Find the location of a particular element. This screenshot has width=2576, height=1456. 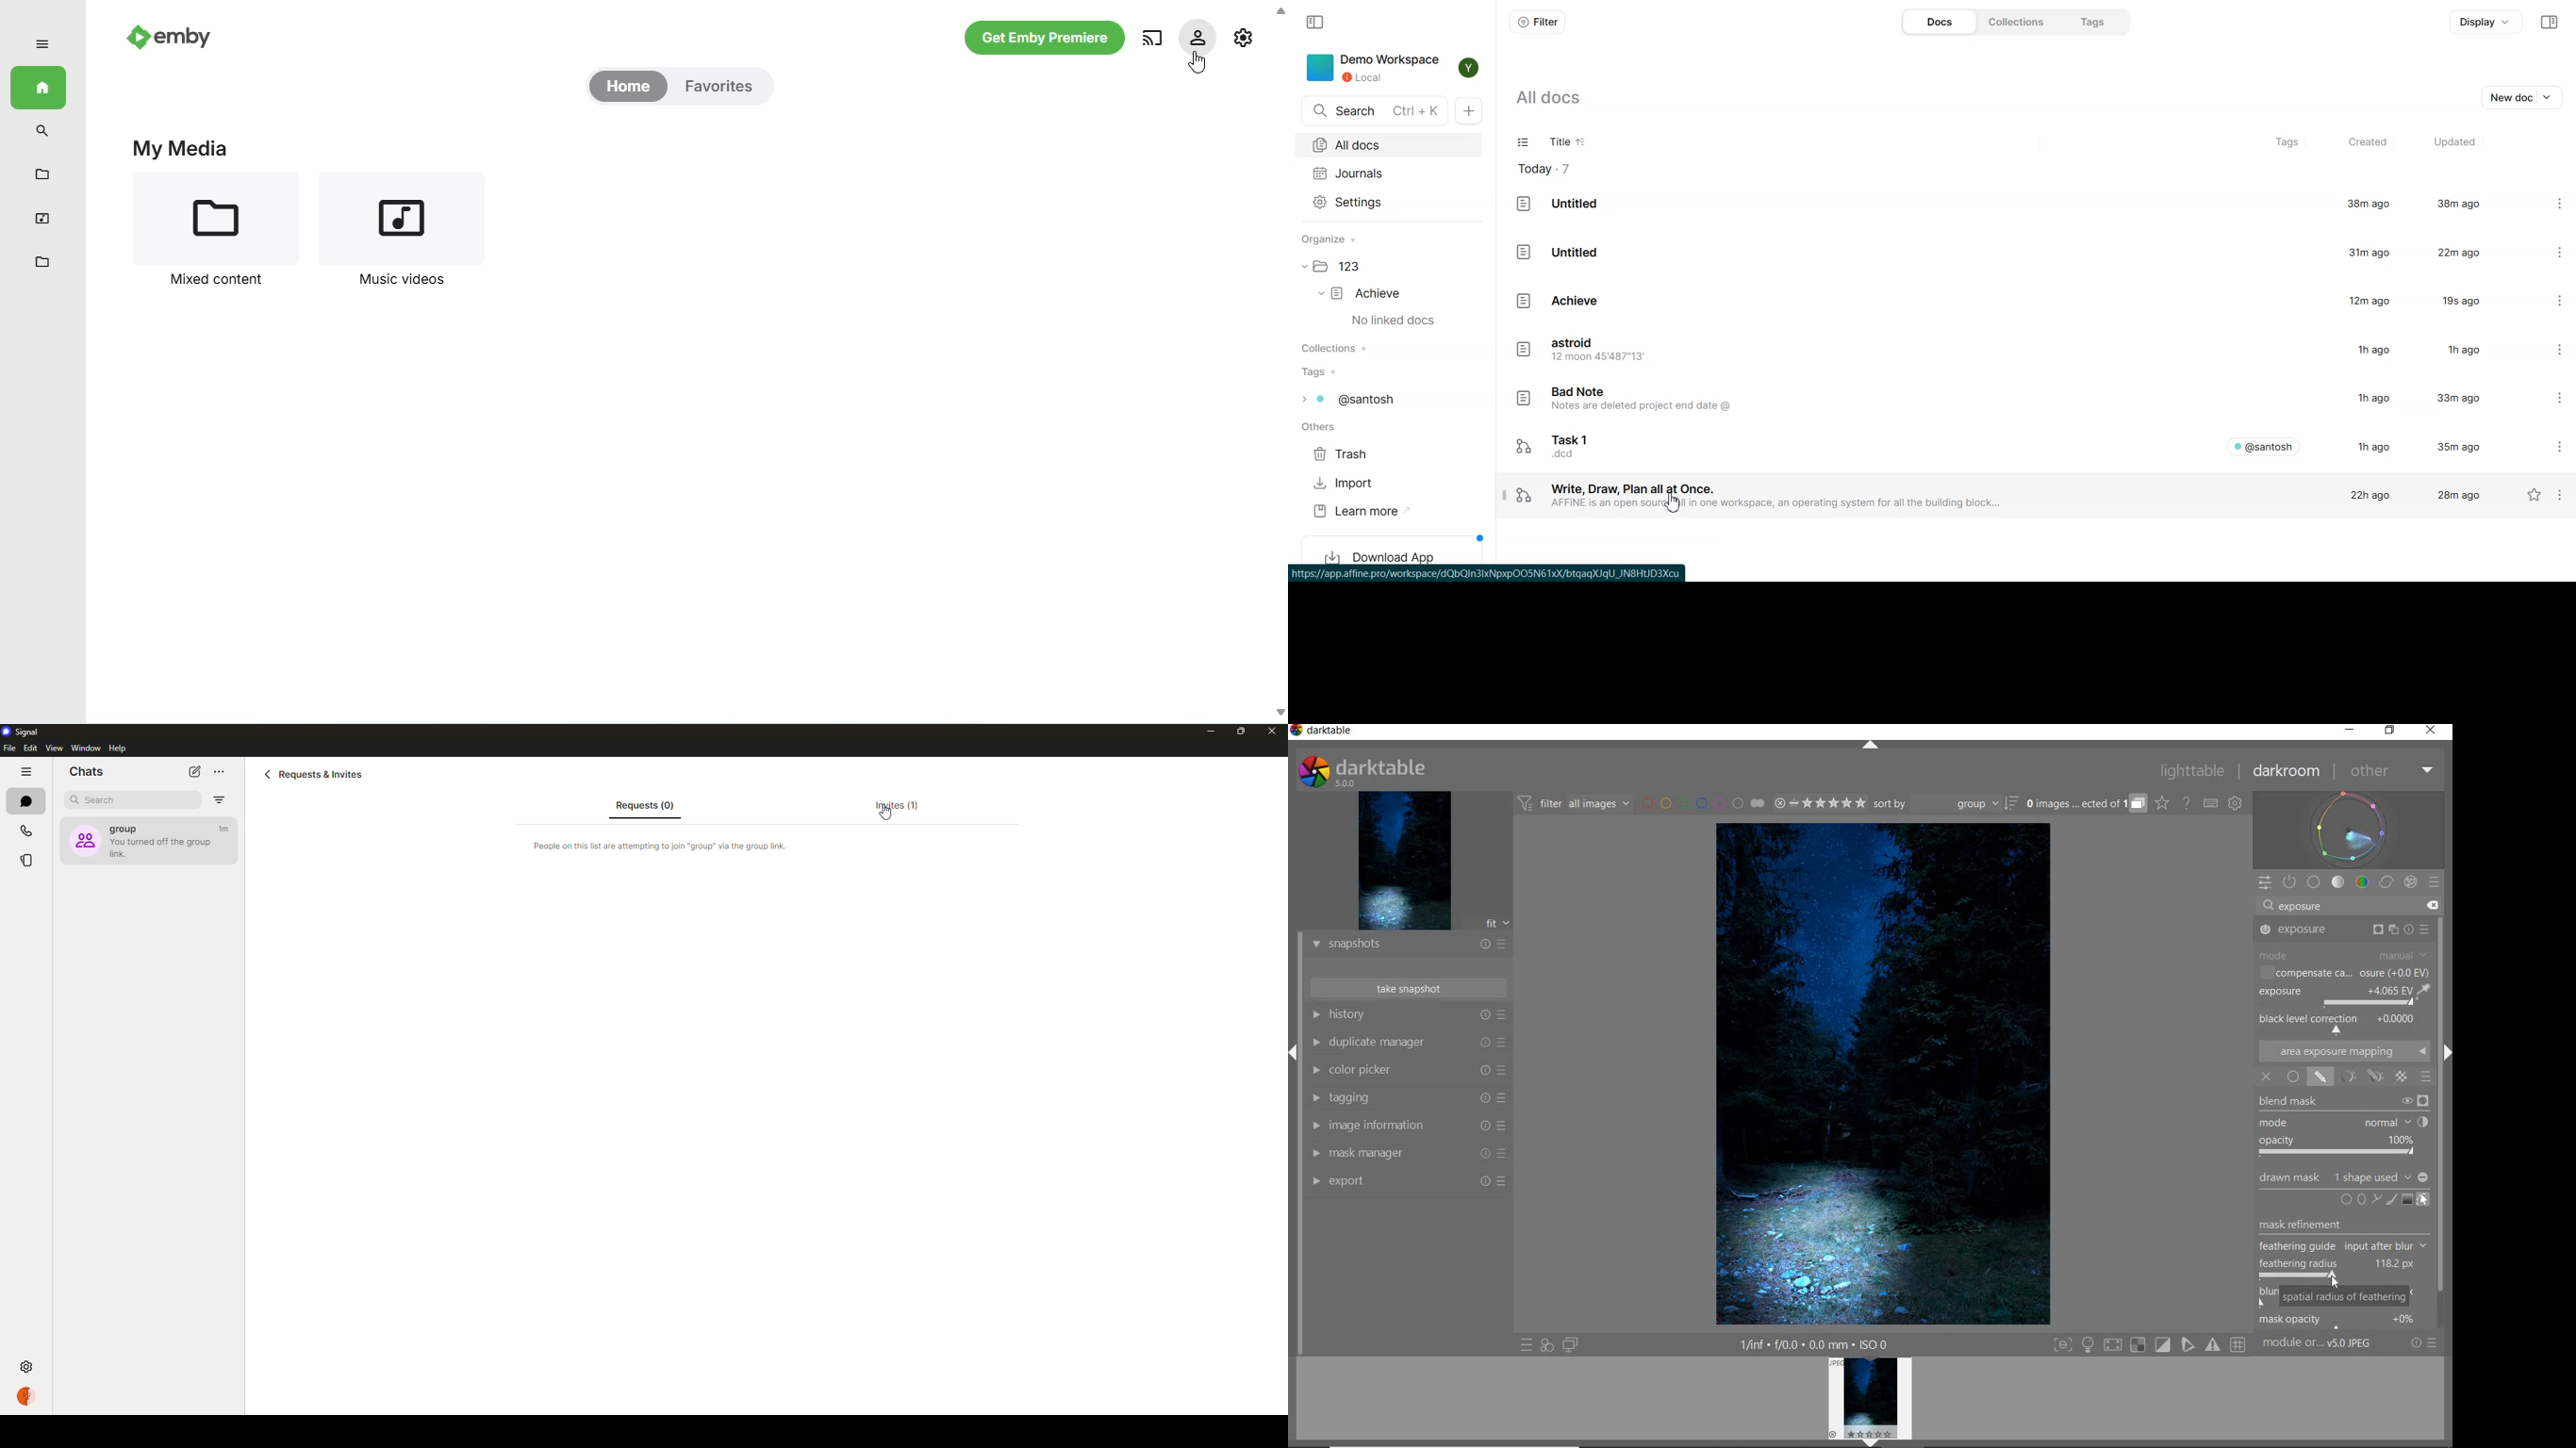

Title is located at coordinates (1556, 144).